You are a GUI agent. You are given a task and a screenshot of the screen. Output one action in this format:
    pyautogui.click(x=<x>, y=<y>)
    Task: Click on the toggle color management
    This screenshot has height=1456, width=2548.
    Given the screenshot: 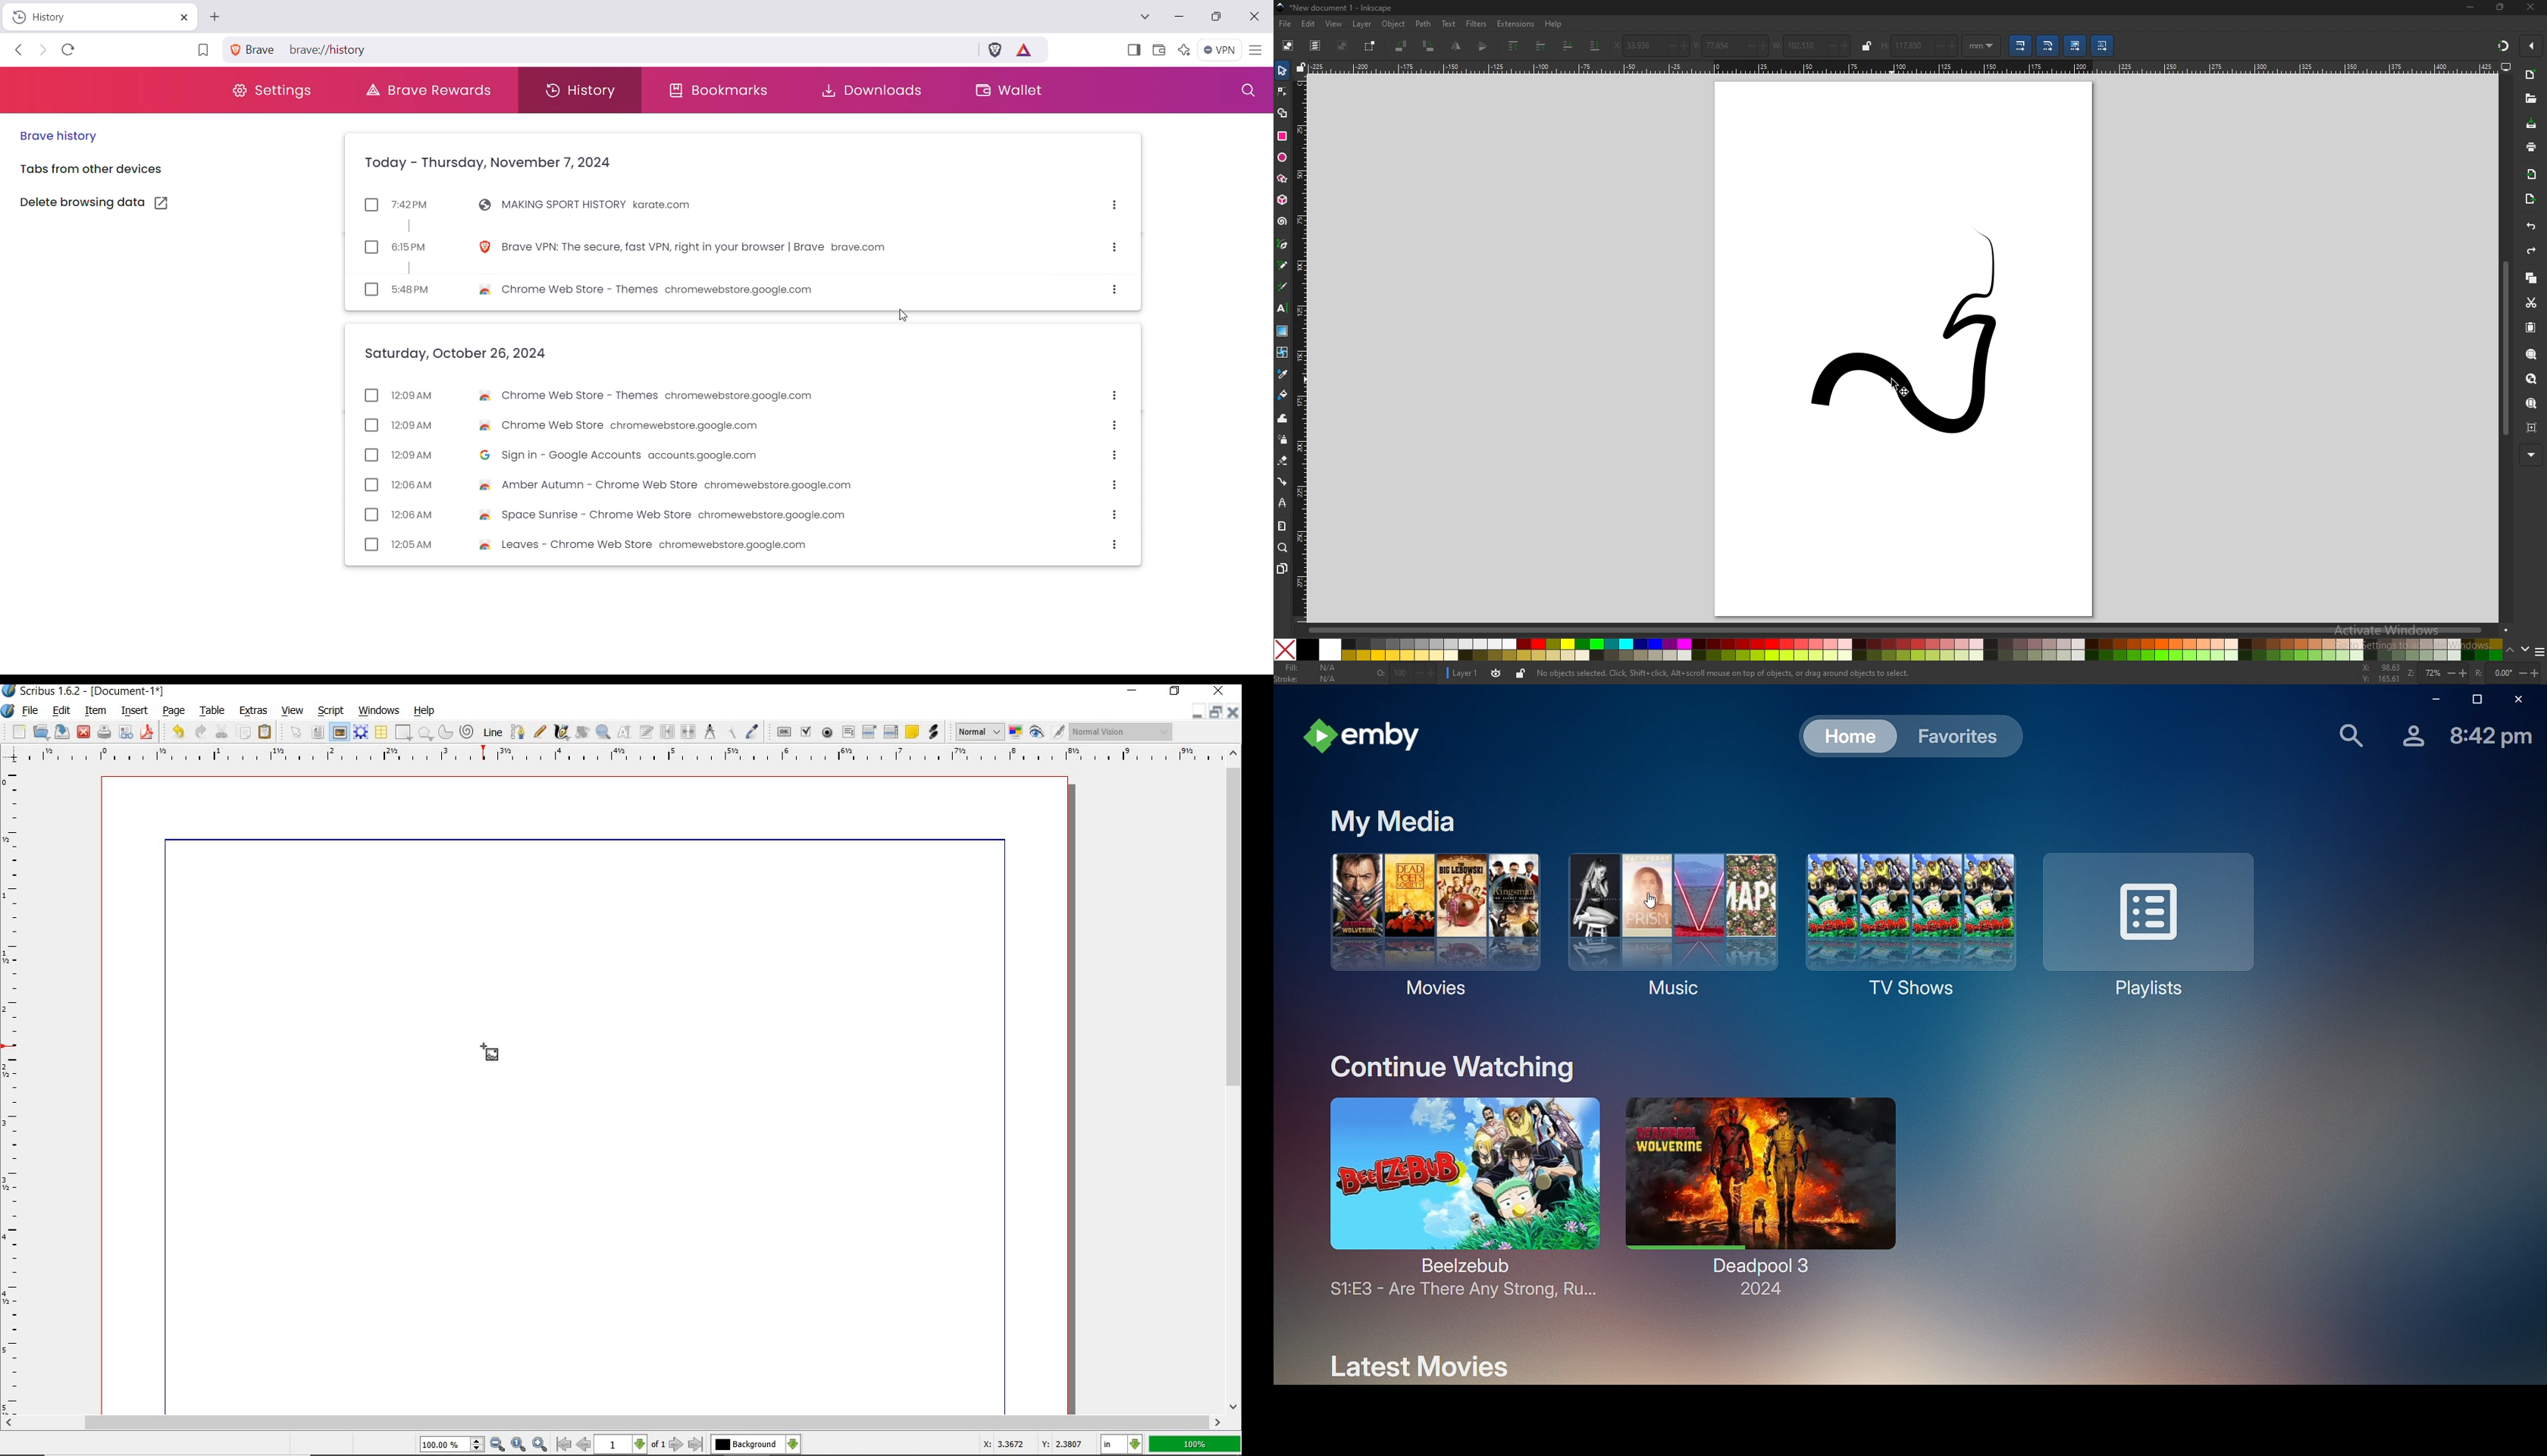 What is the action you would take?
    pyautogui.click(x=1015, y=732)
    